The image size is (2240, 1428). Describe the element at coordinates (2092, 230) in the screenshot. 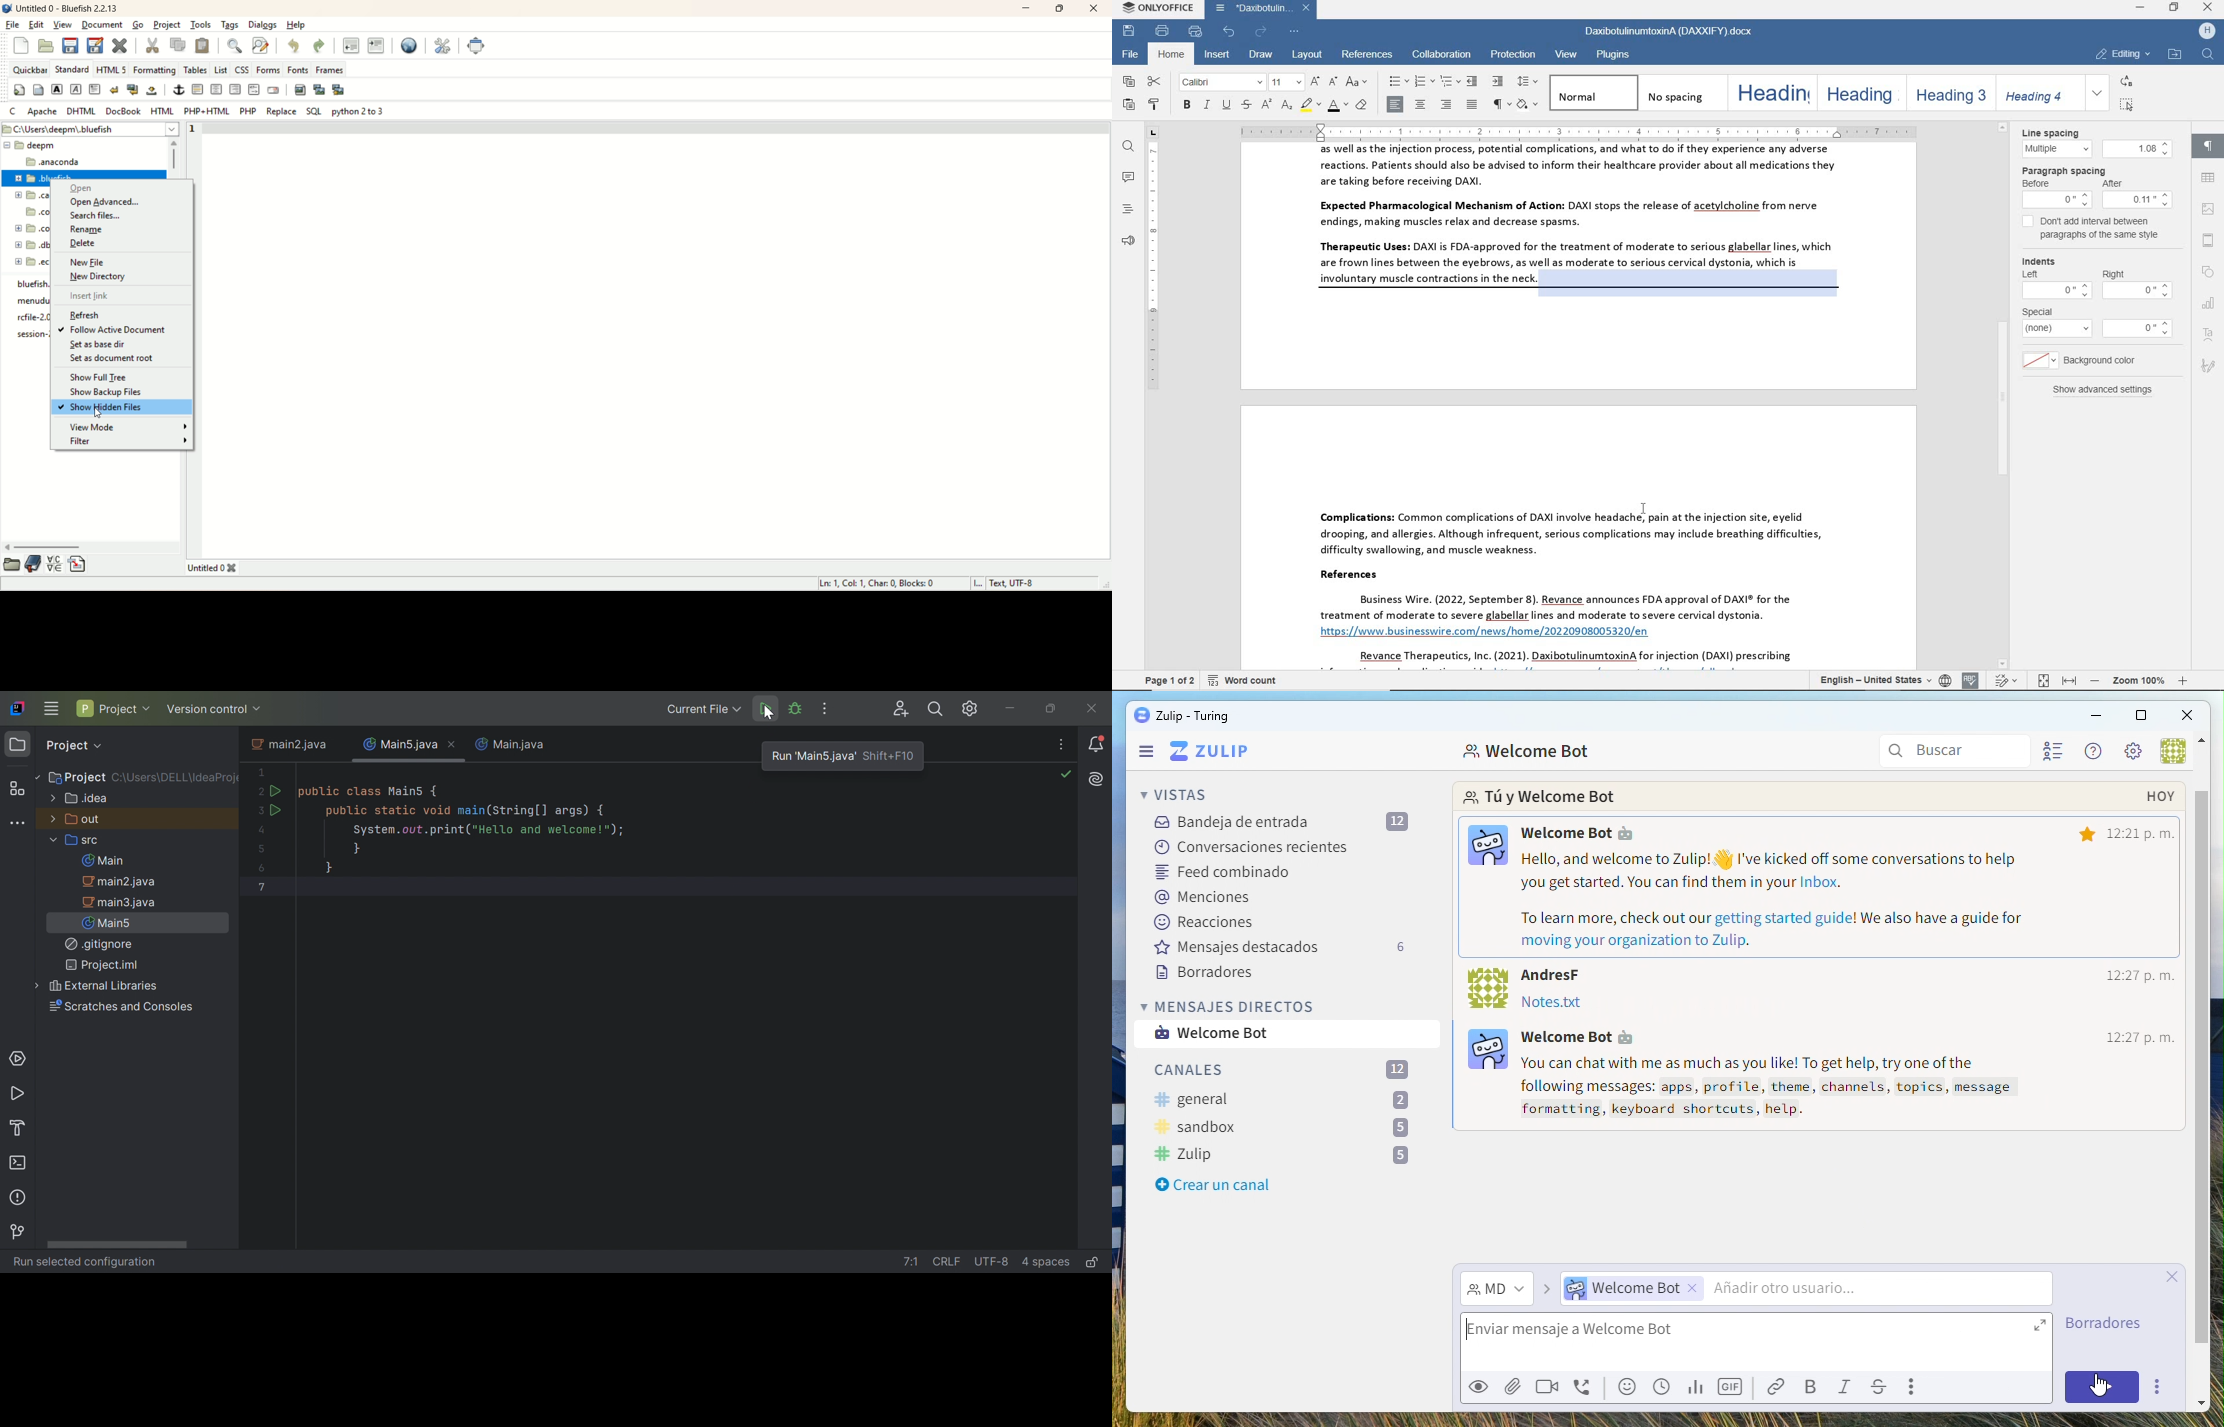

I see `don't add interval between paragraphs of the same style` at that location.